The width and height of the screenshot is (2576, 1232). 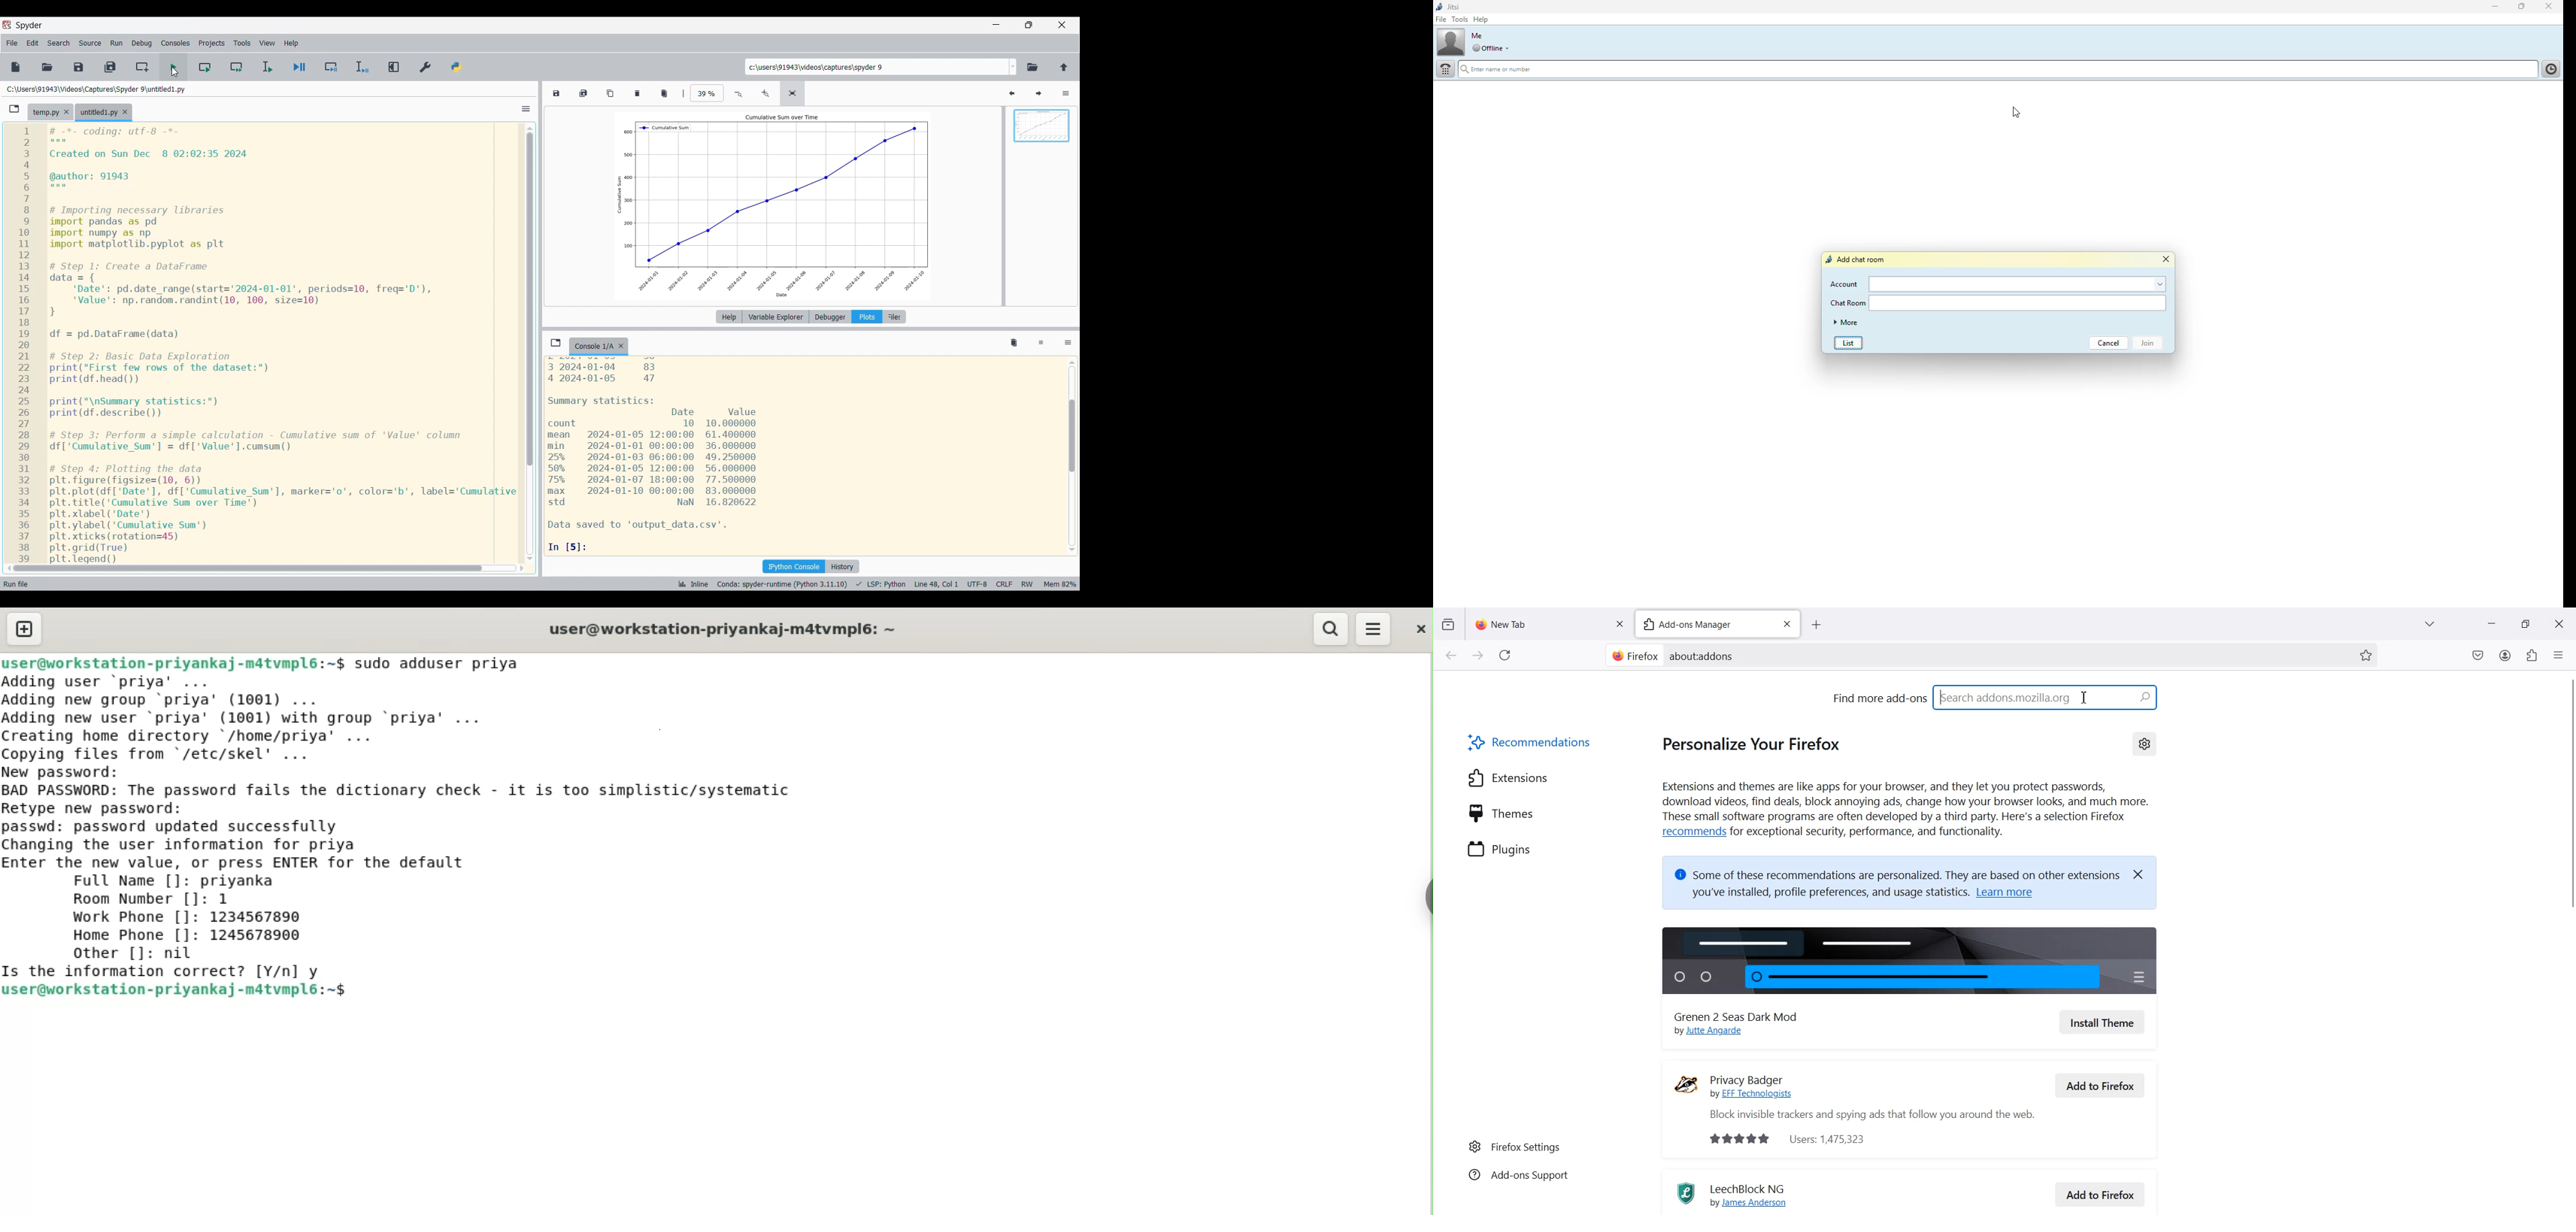 What do you see at coordinates (897, 317) in the screenshot?
I see `Files` at bounding box center [897, 317].